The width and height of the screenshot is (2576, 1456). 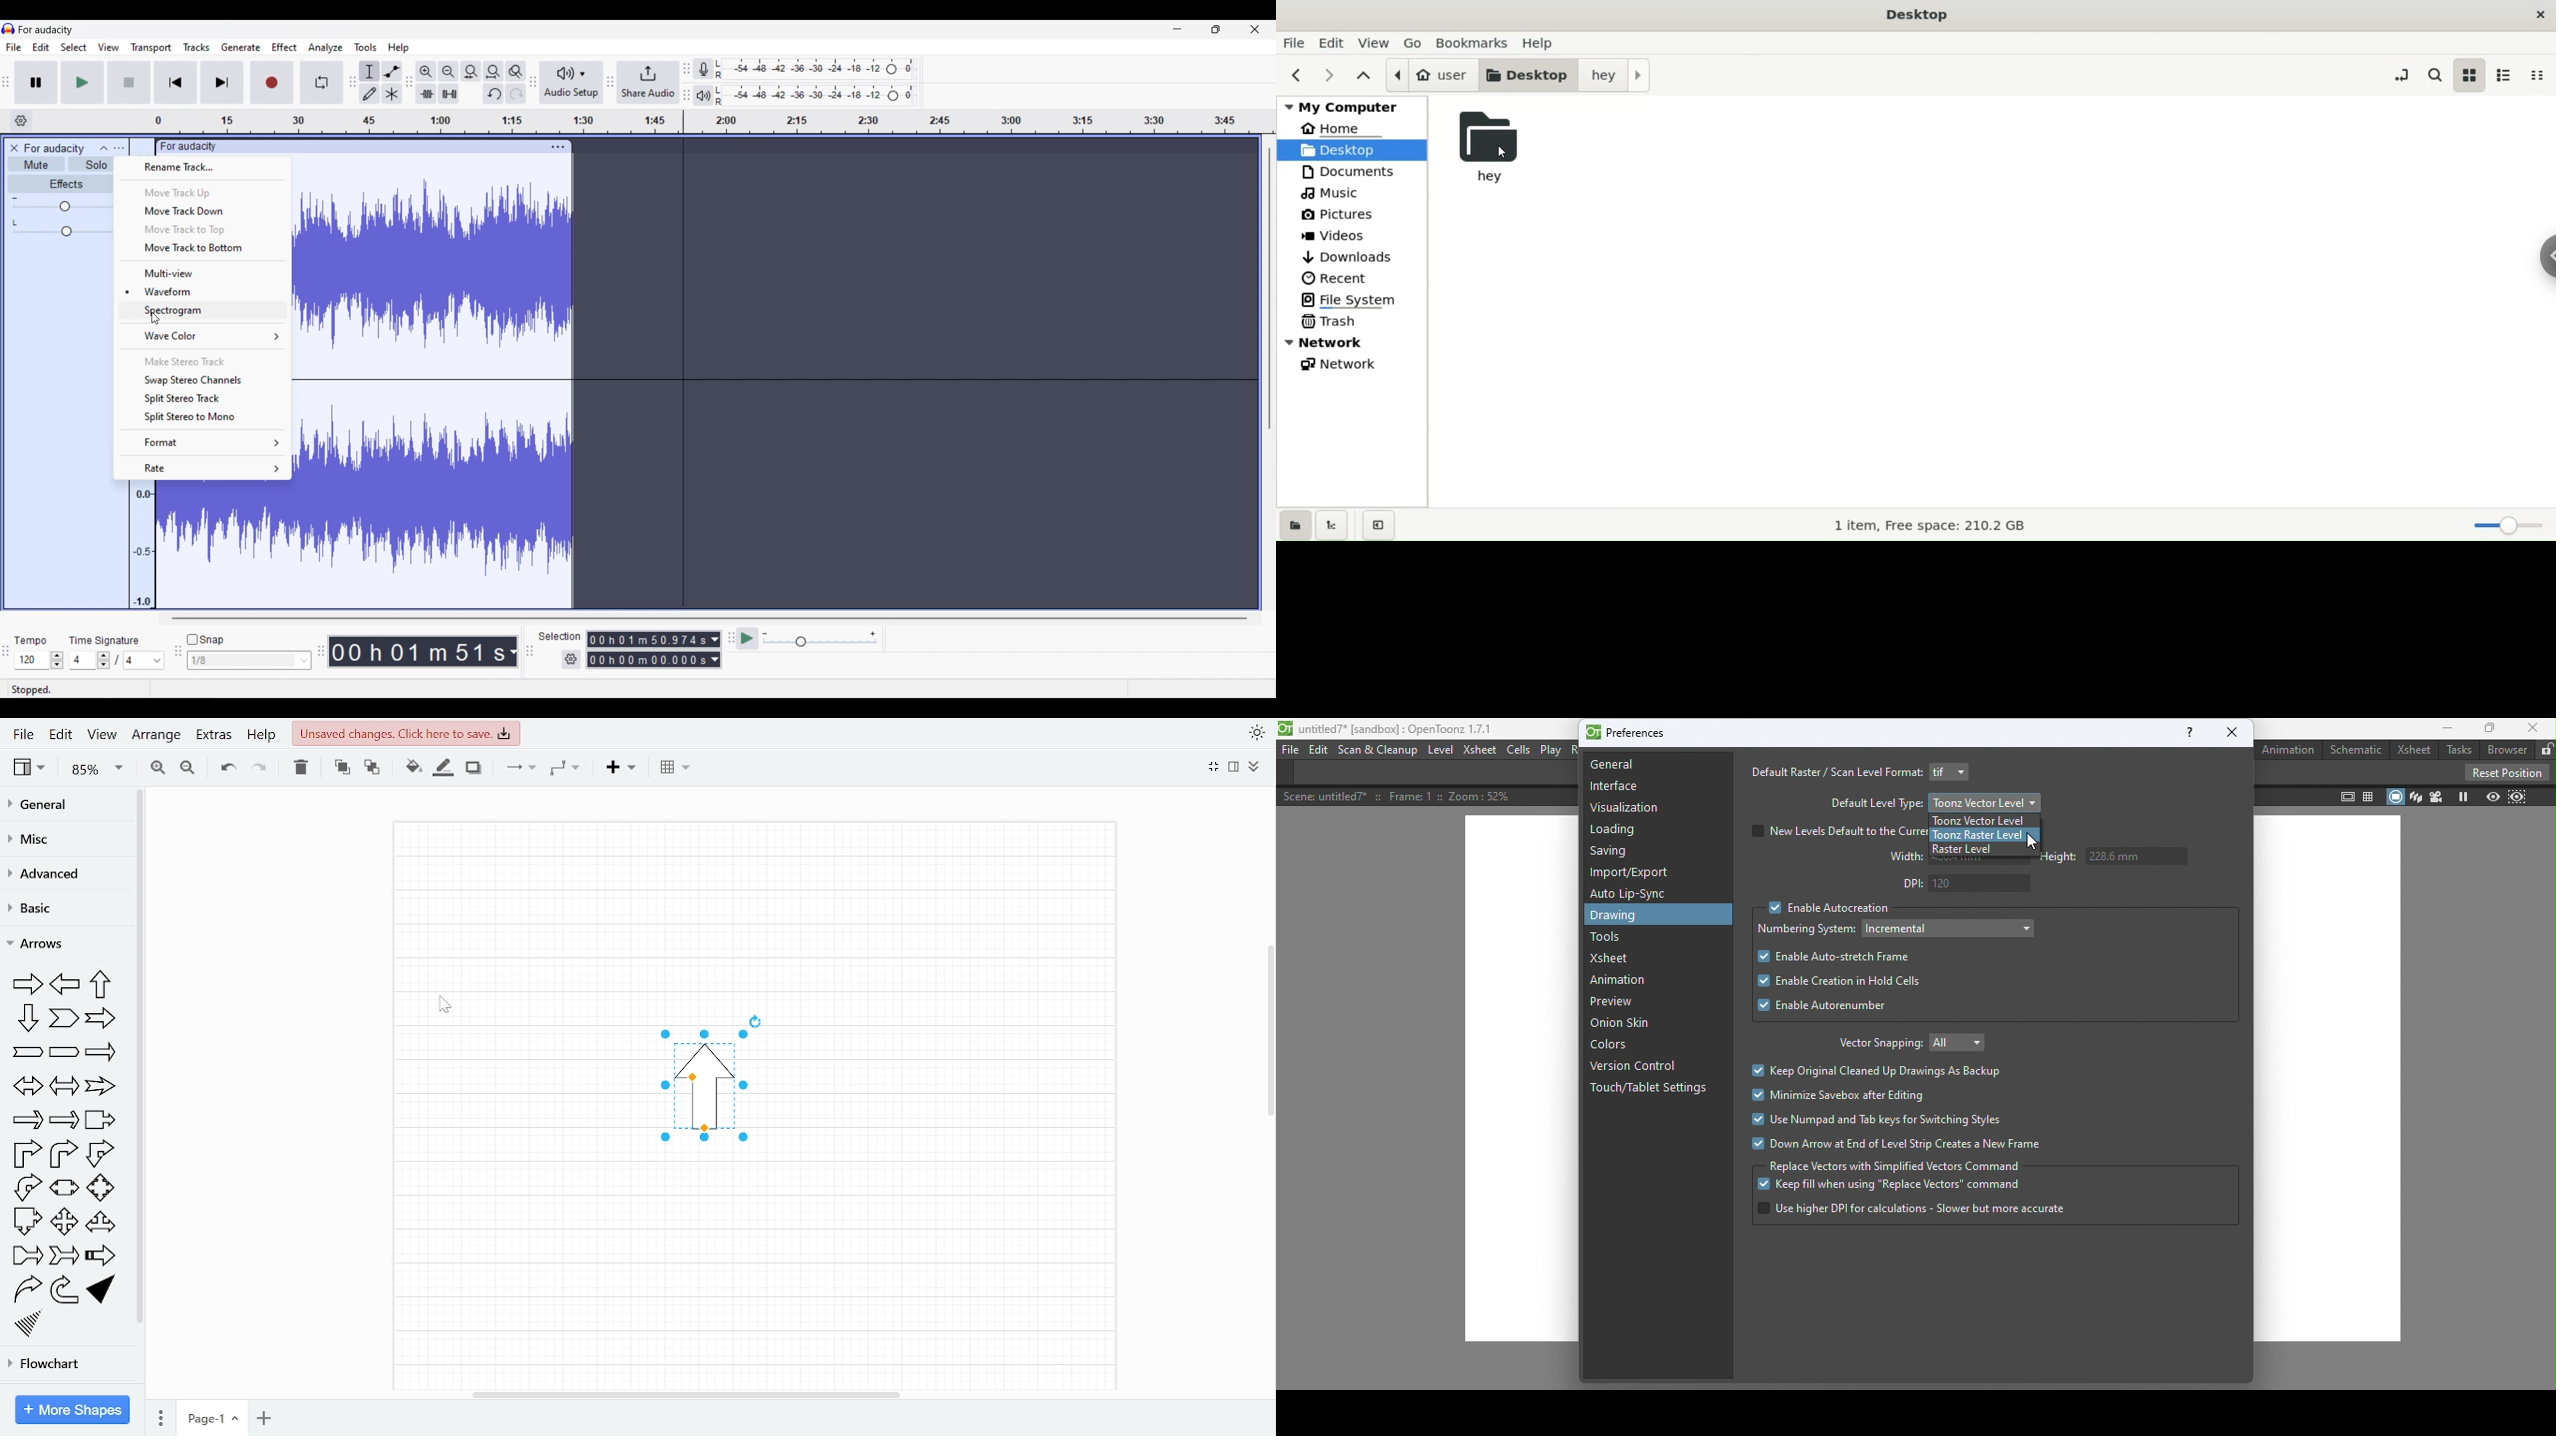 What do you see at coordinates (1898, 1187) in the screenshot?
I see `Keep fill when using "Replace vectors"" command` at bounding box center [1898, 1187].